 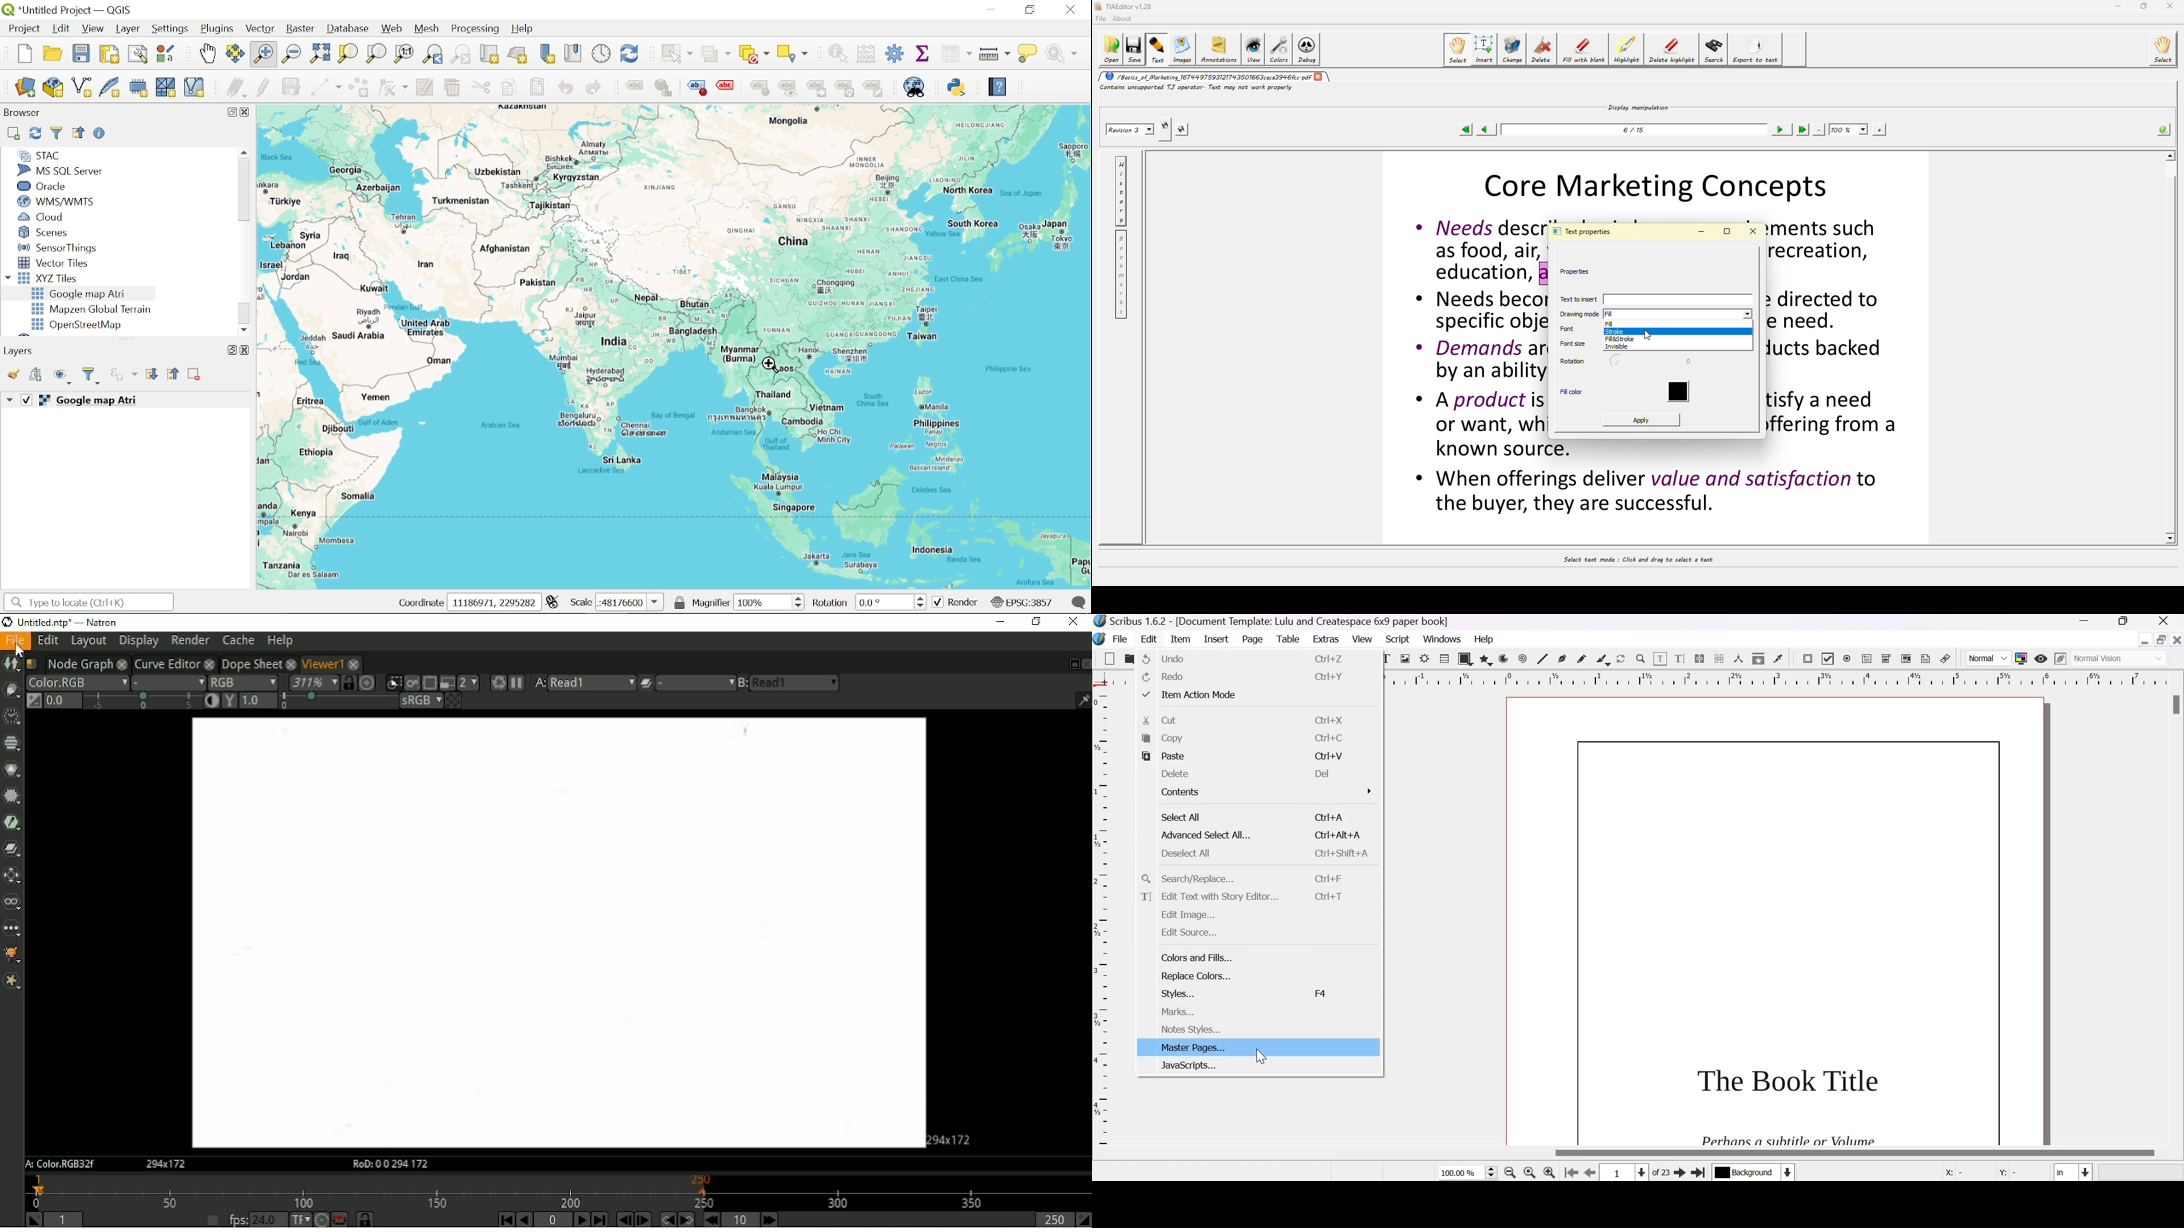 What do you see at coordinates (1505, 658) in the screenshot?
I see `arc` at bounding box center [1505, 658].